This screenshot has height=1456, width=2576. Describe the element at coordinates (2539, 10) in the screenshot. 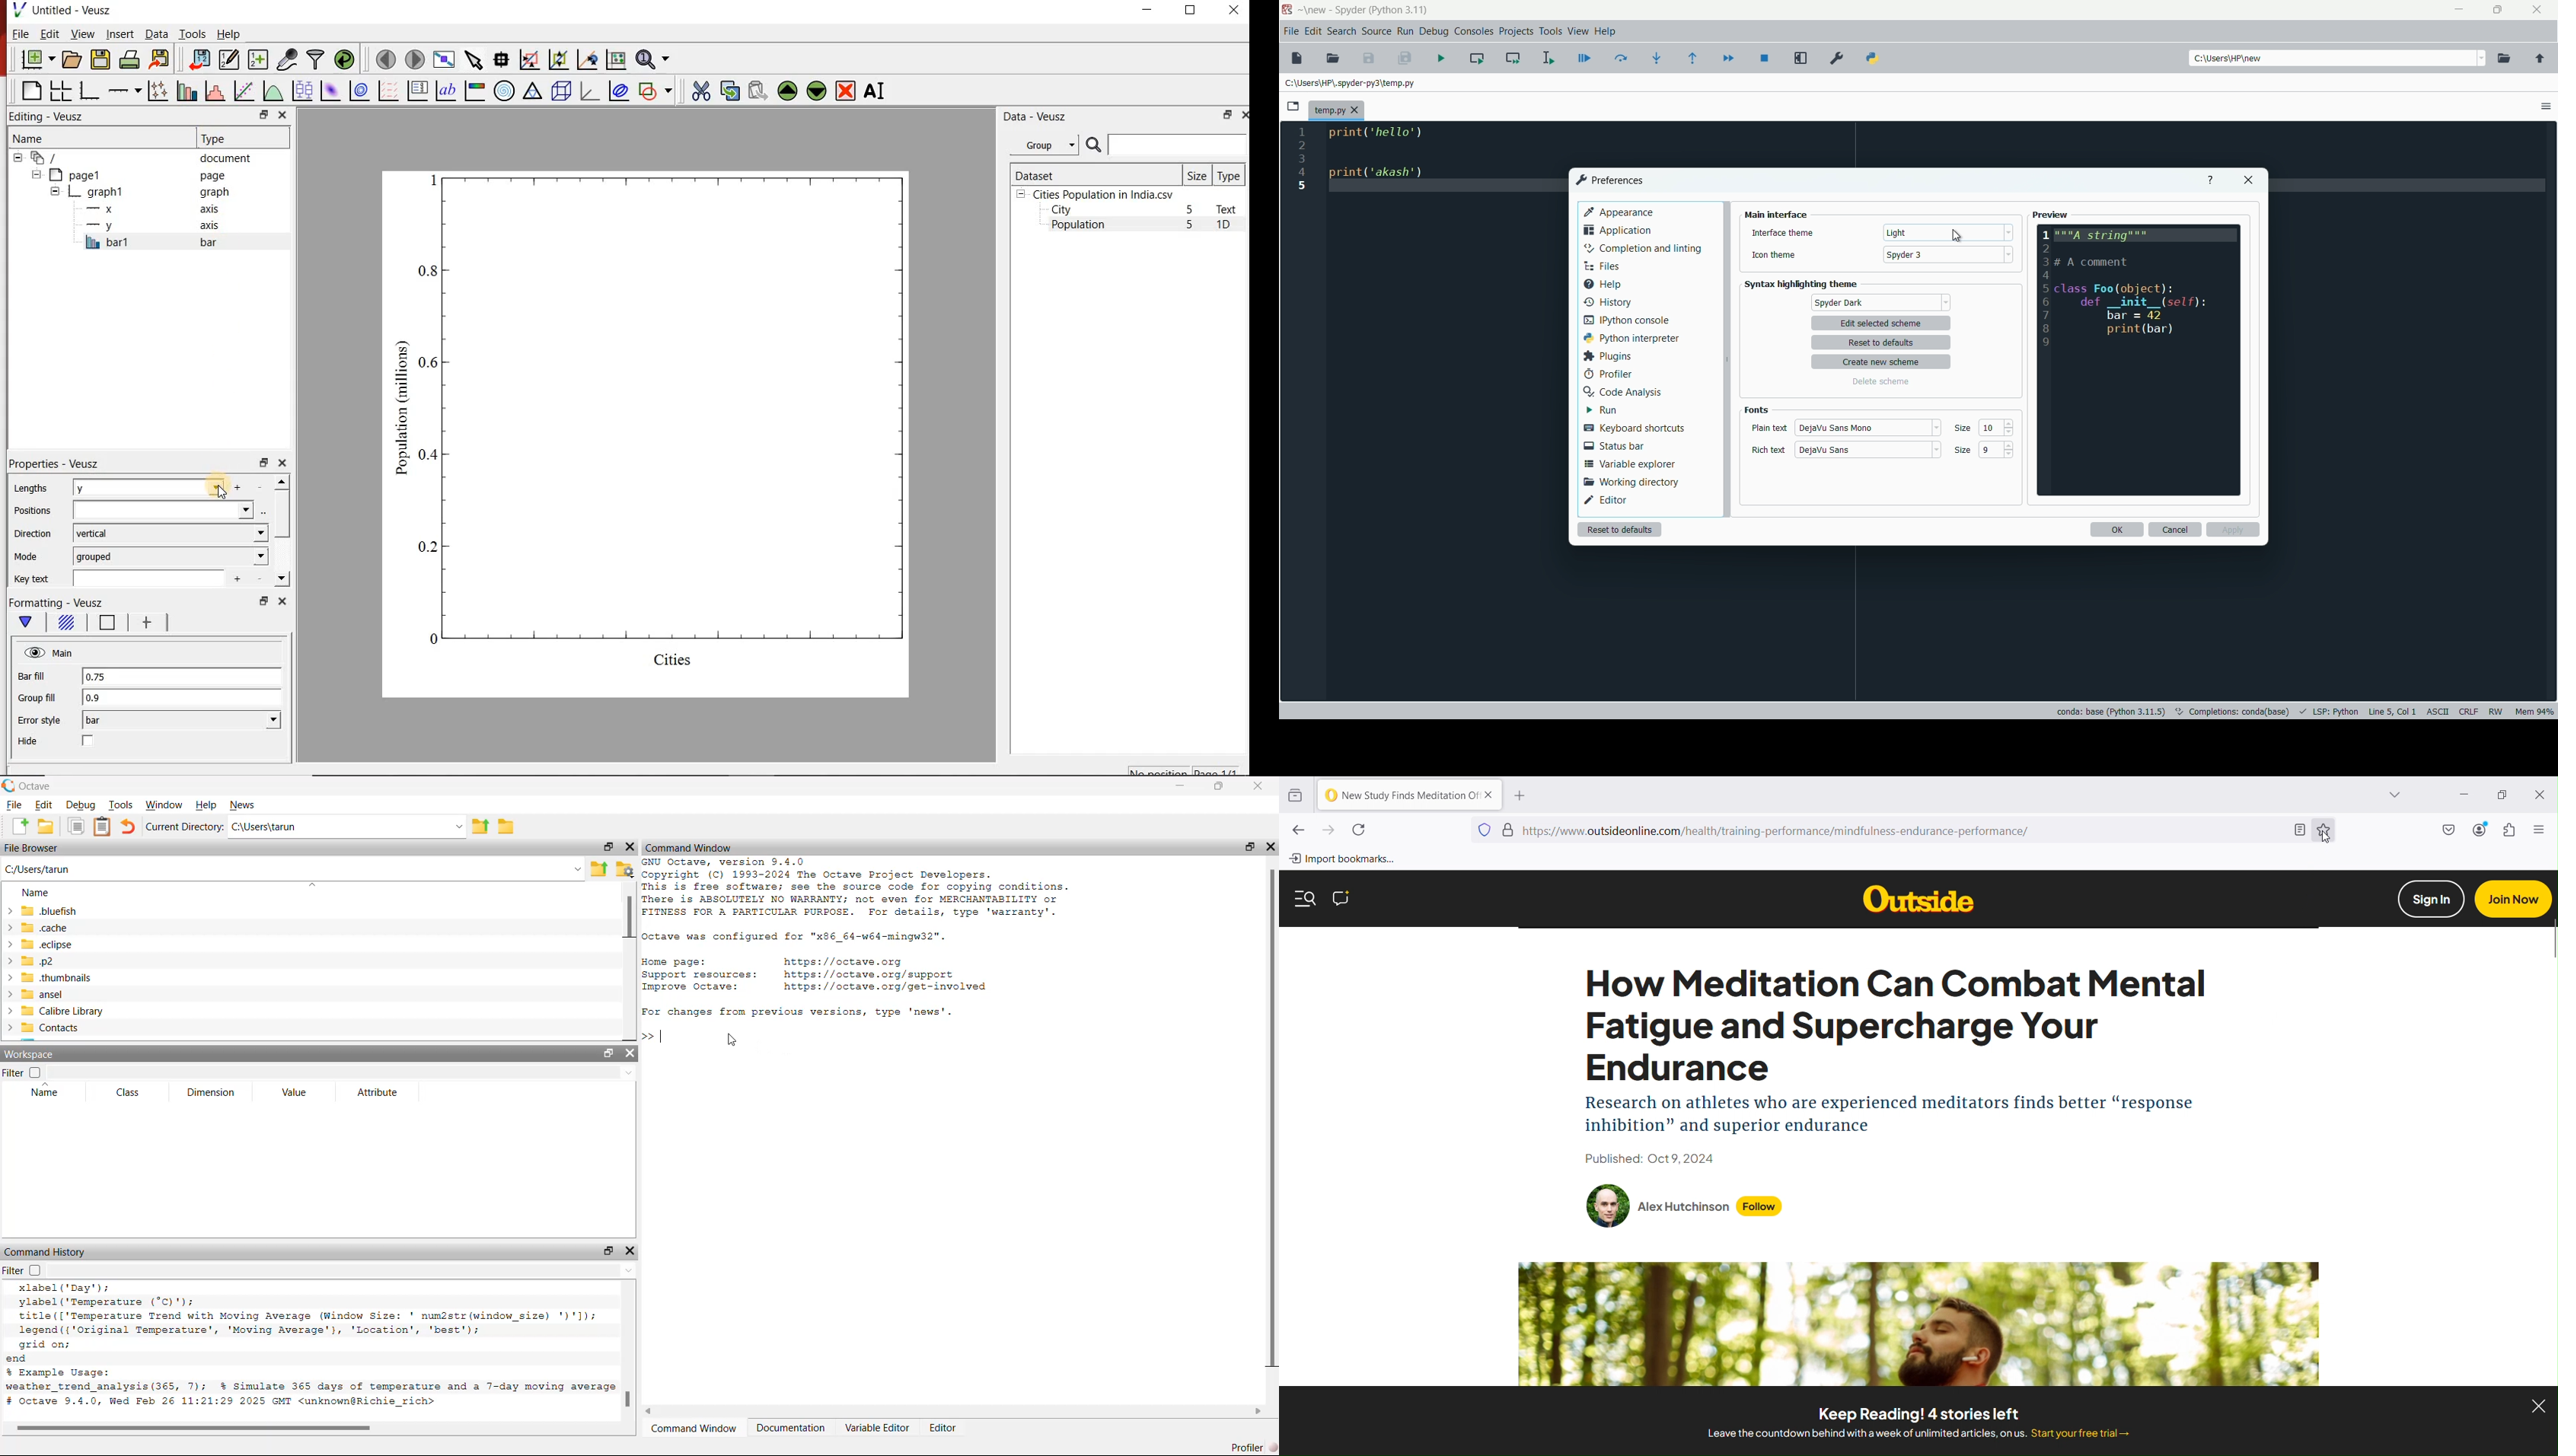

I see `close app` at that location.